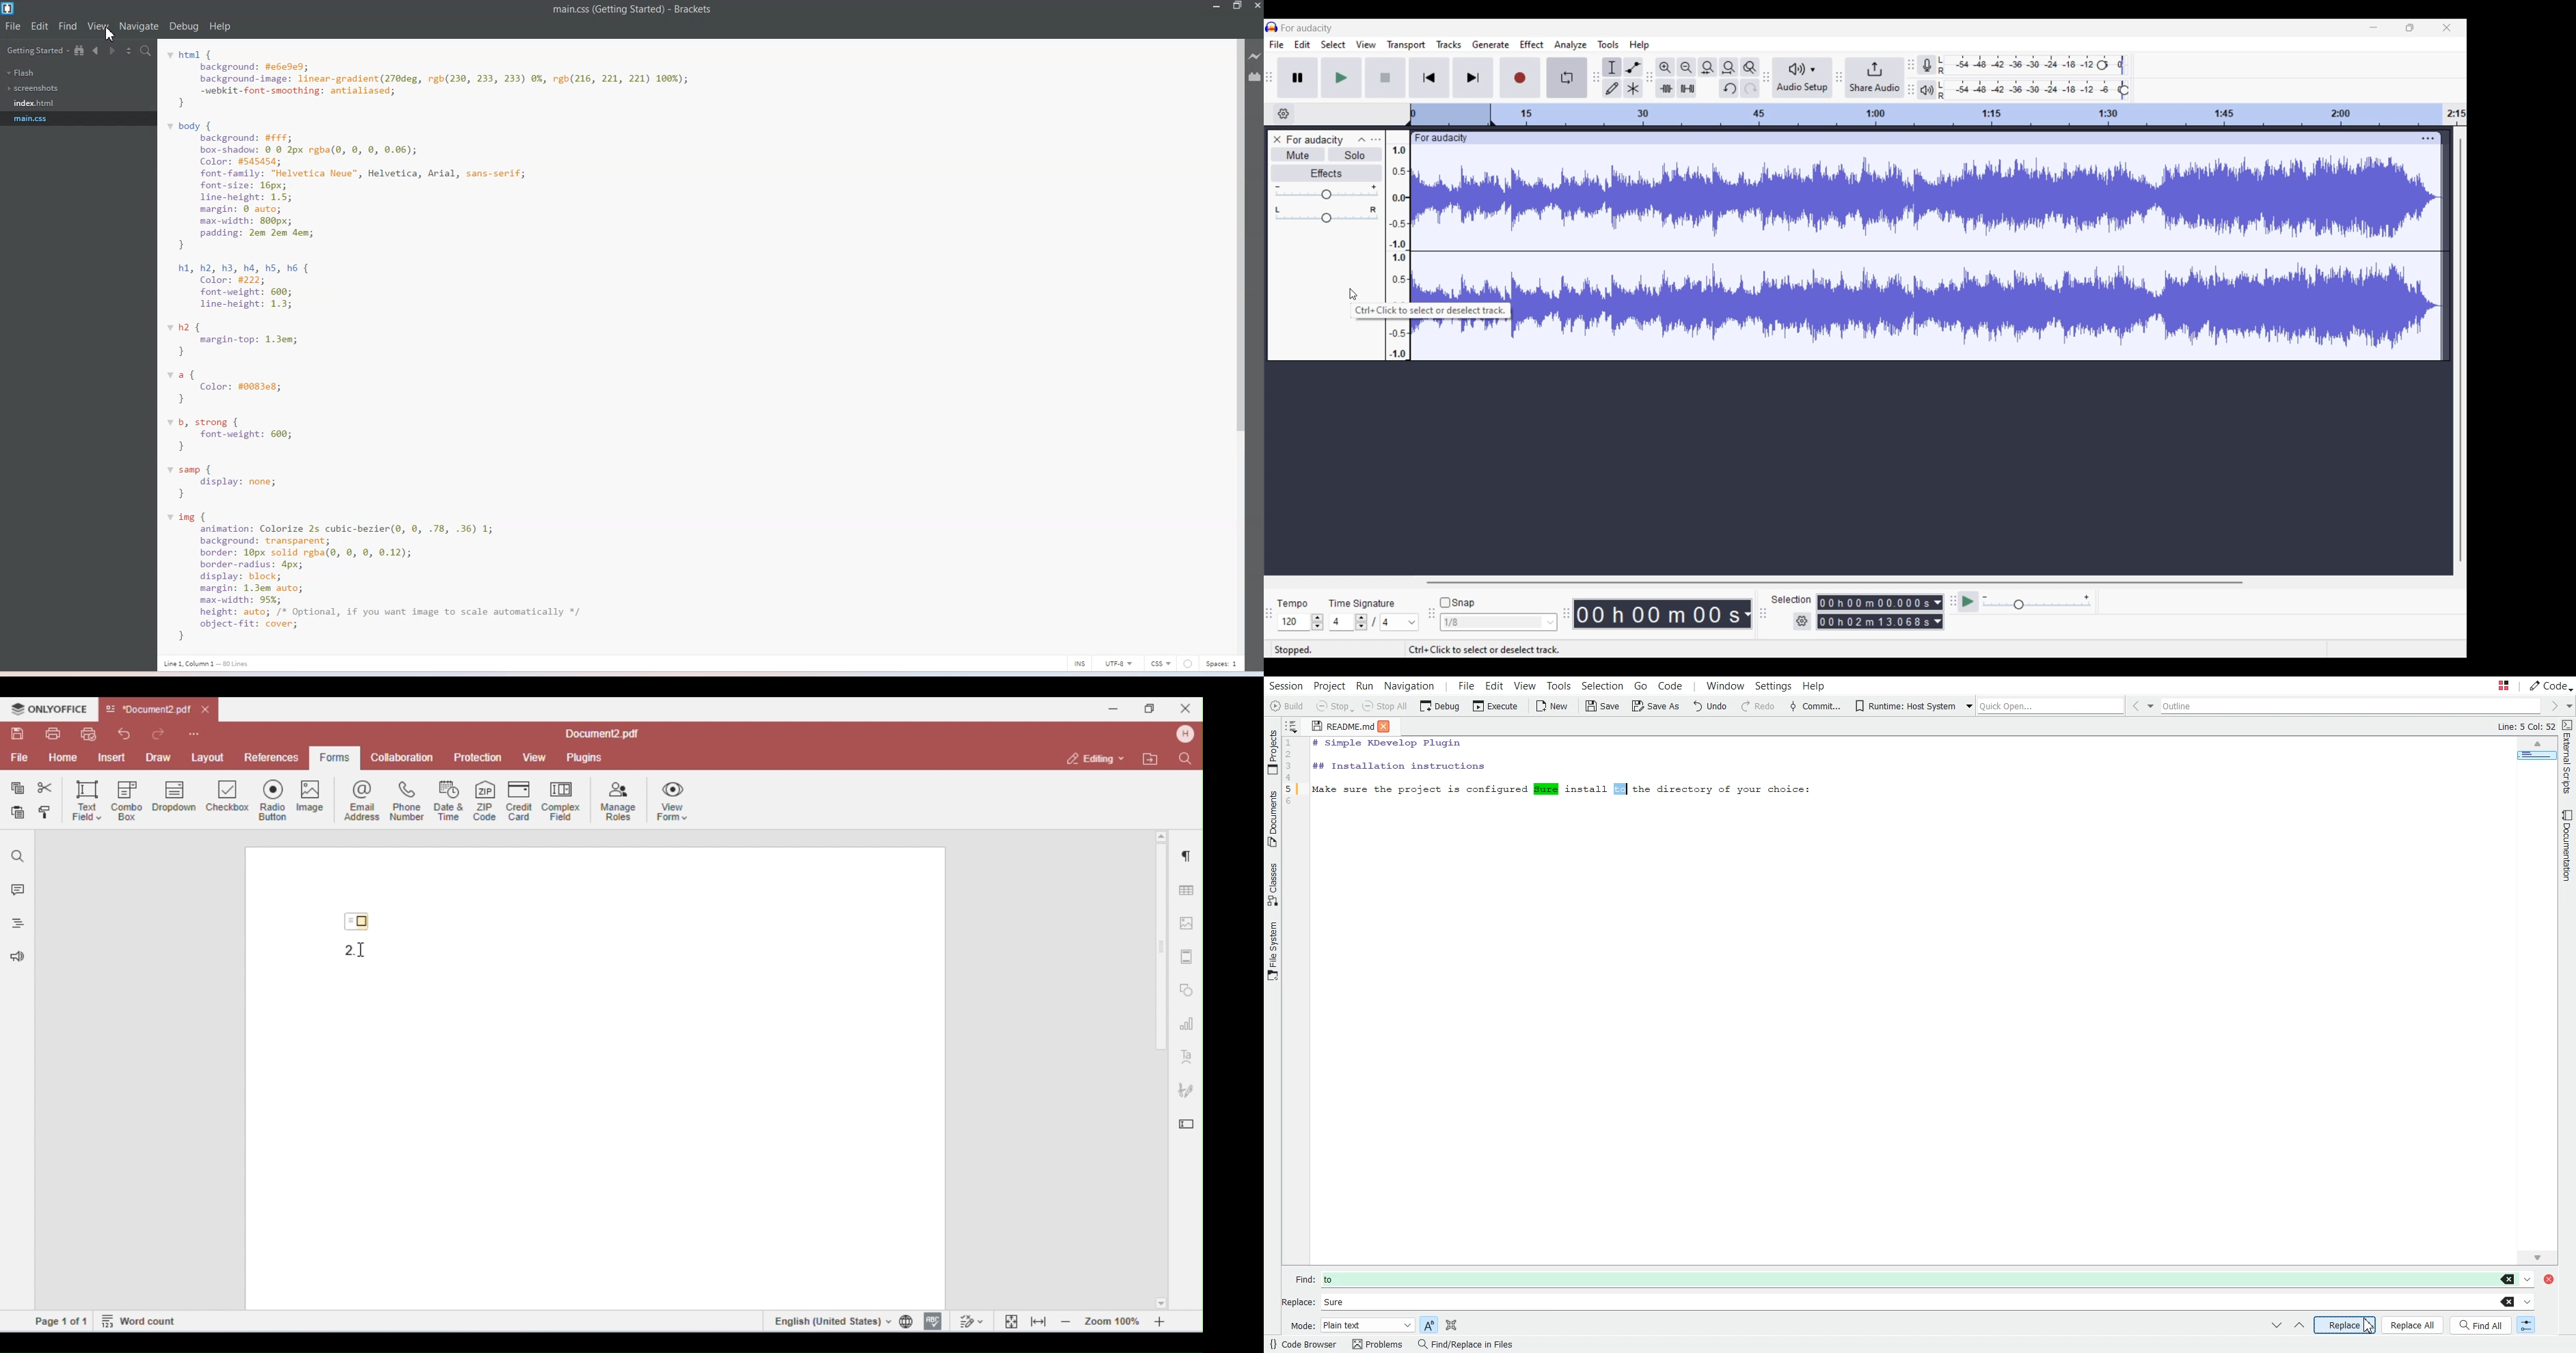 The height and width of the screenshot is (1372, 2576). Describe the element at coordinates (1521, 78) in the screenshot. I see `Record/Record new track` at that location.